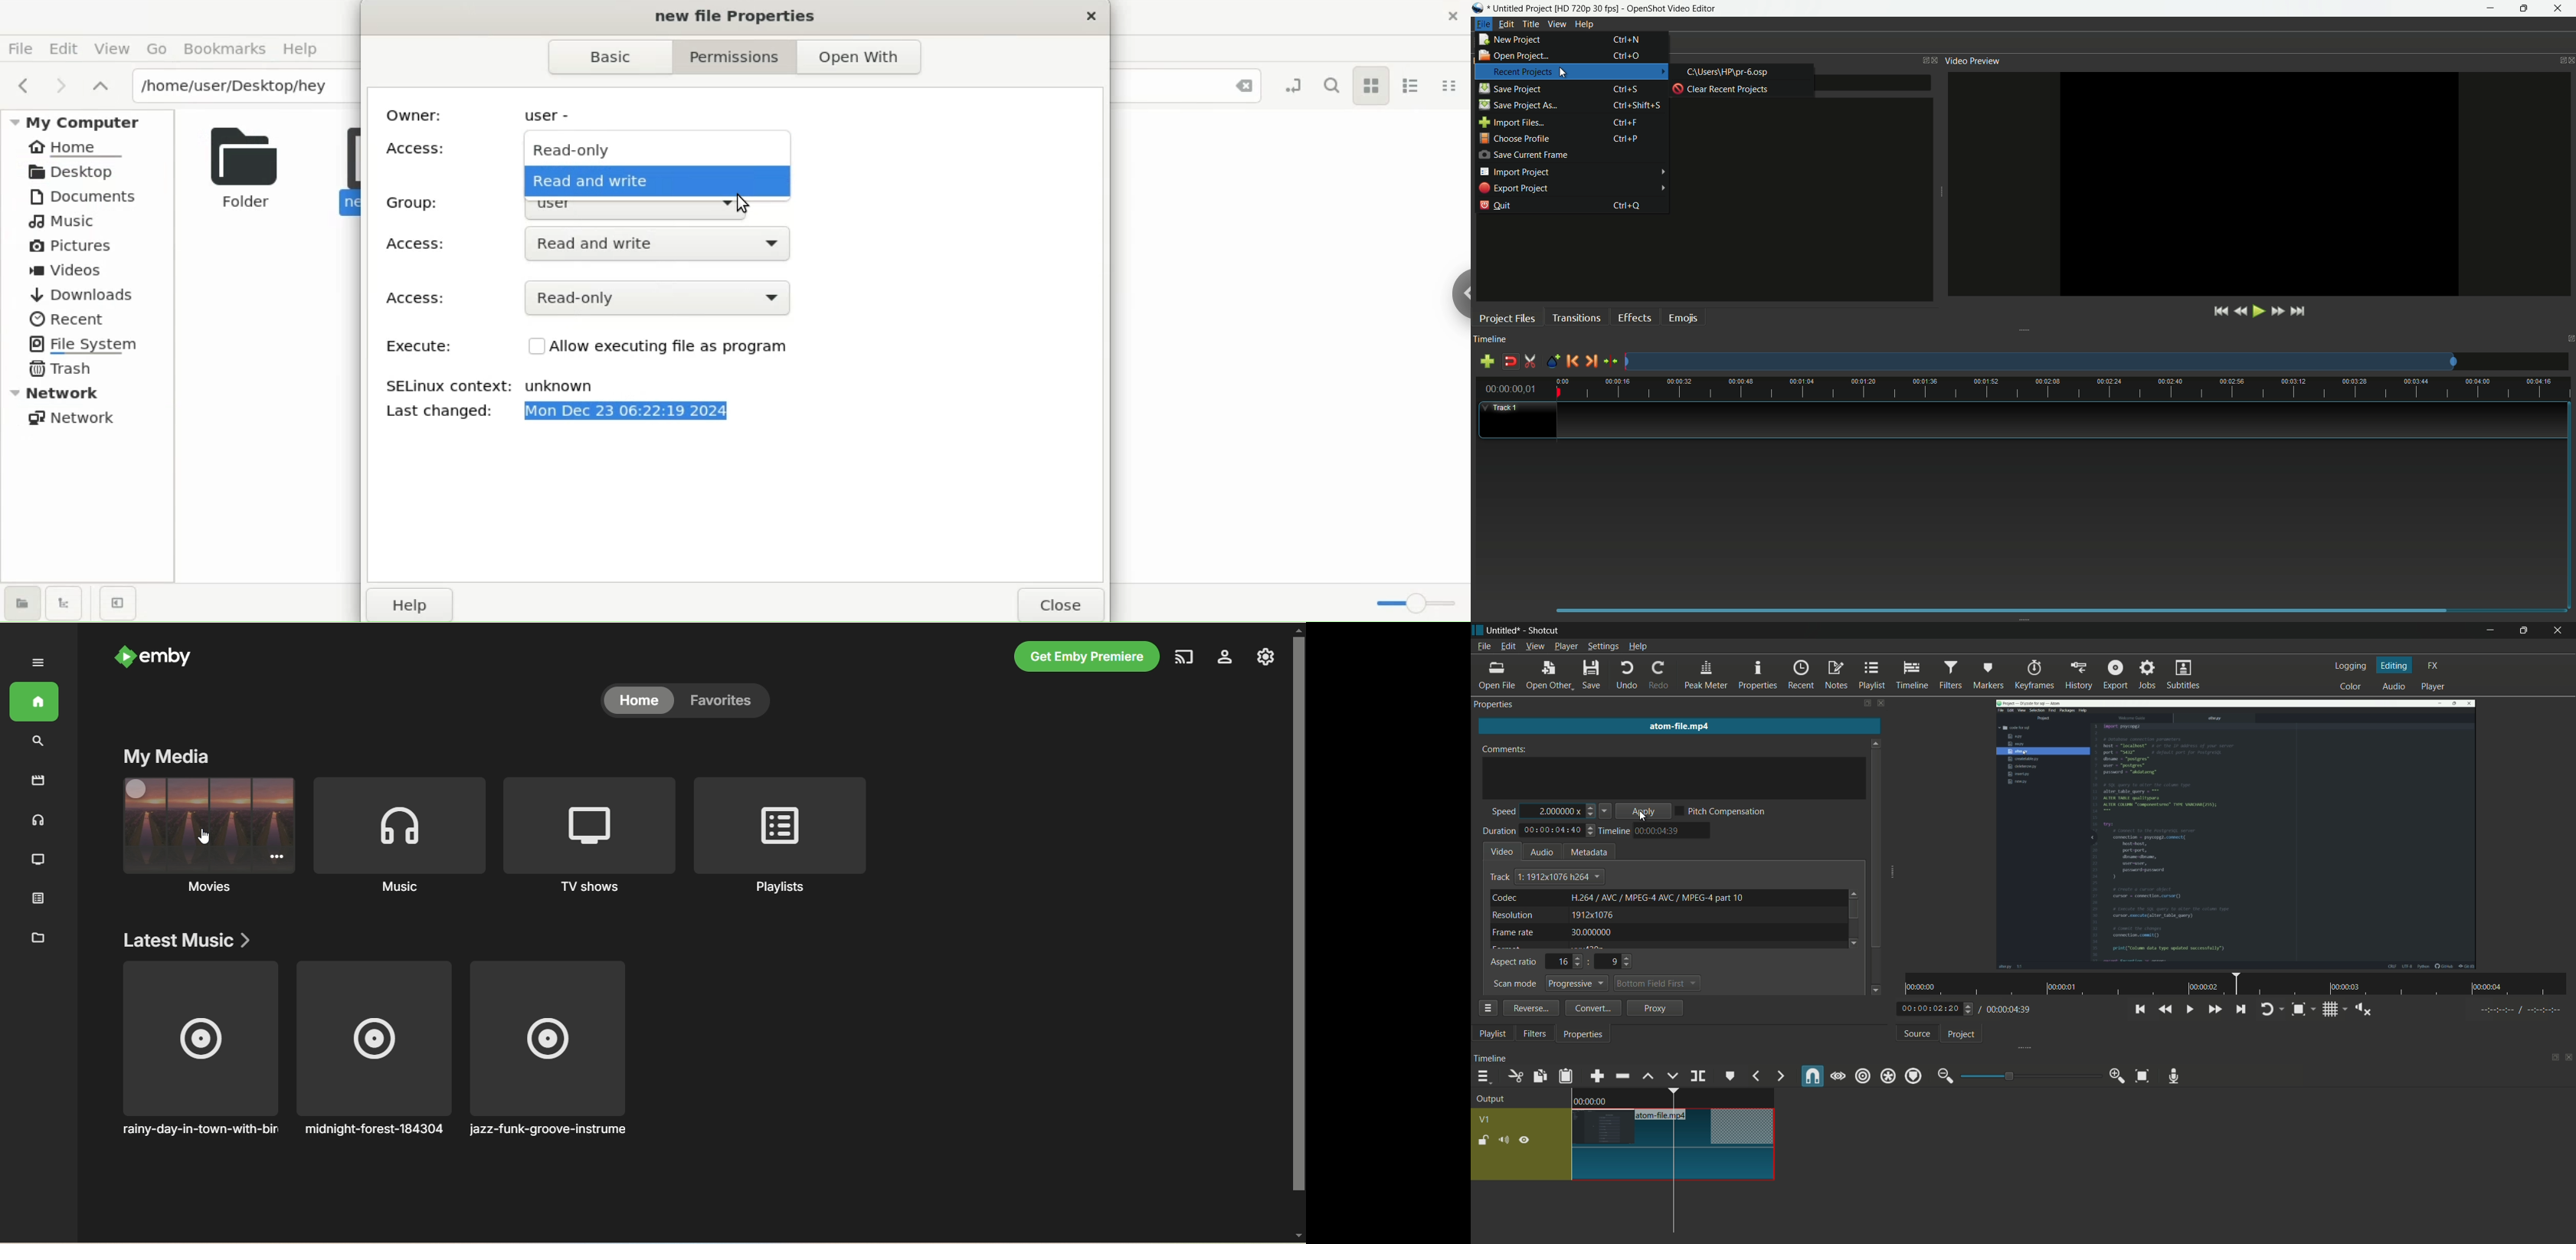 Image resolution: width=2576 pixels, height=1260 pixels. What do you see at coordinates (1660, 675) in the screenshot?
I see `redo` at bounding box center [1660, 675].